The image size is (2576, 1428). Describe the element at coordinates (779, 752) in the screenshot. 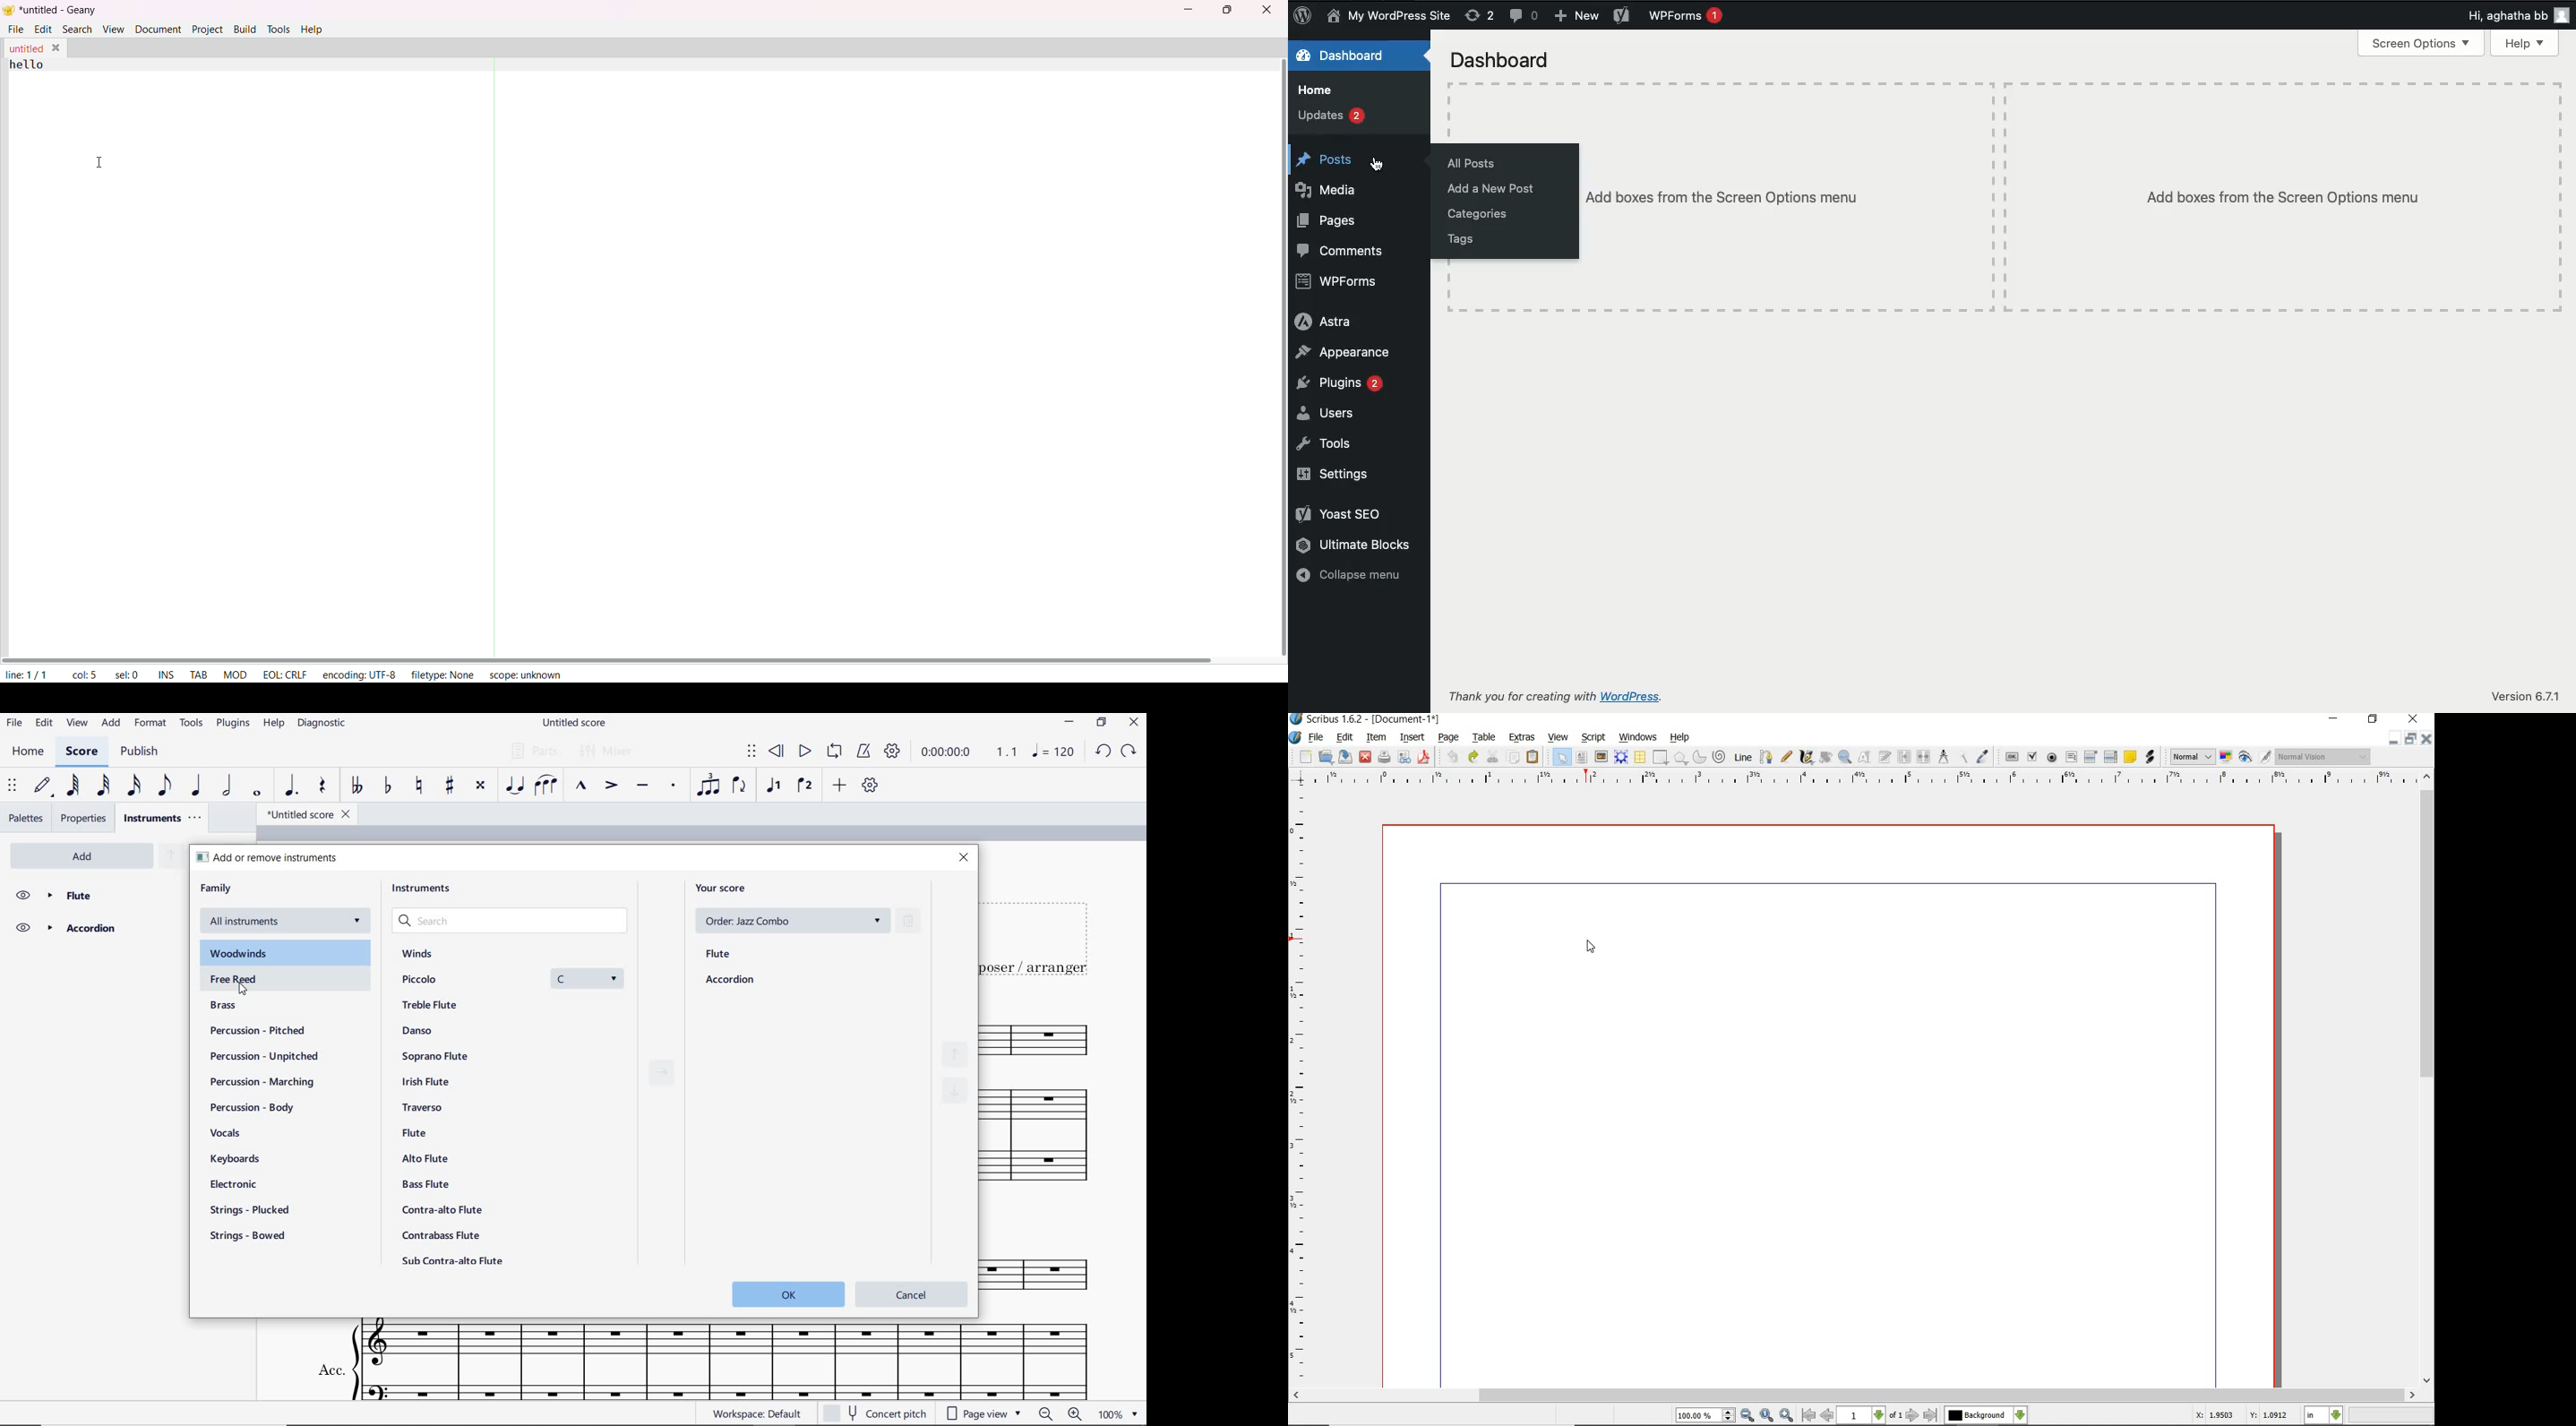

I see `rewind` at that location.